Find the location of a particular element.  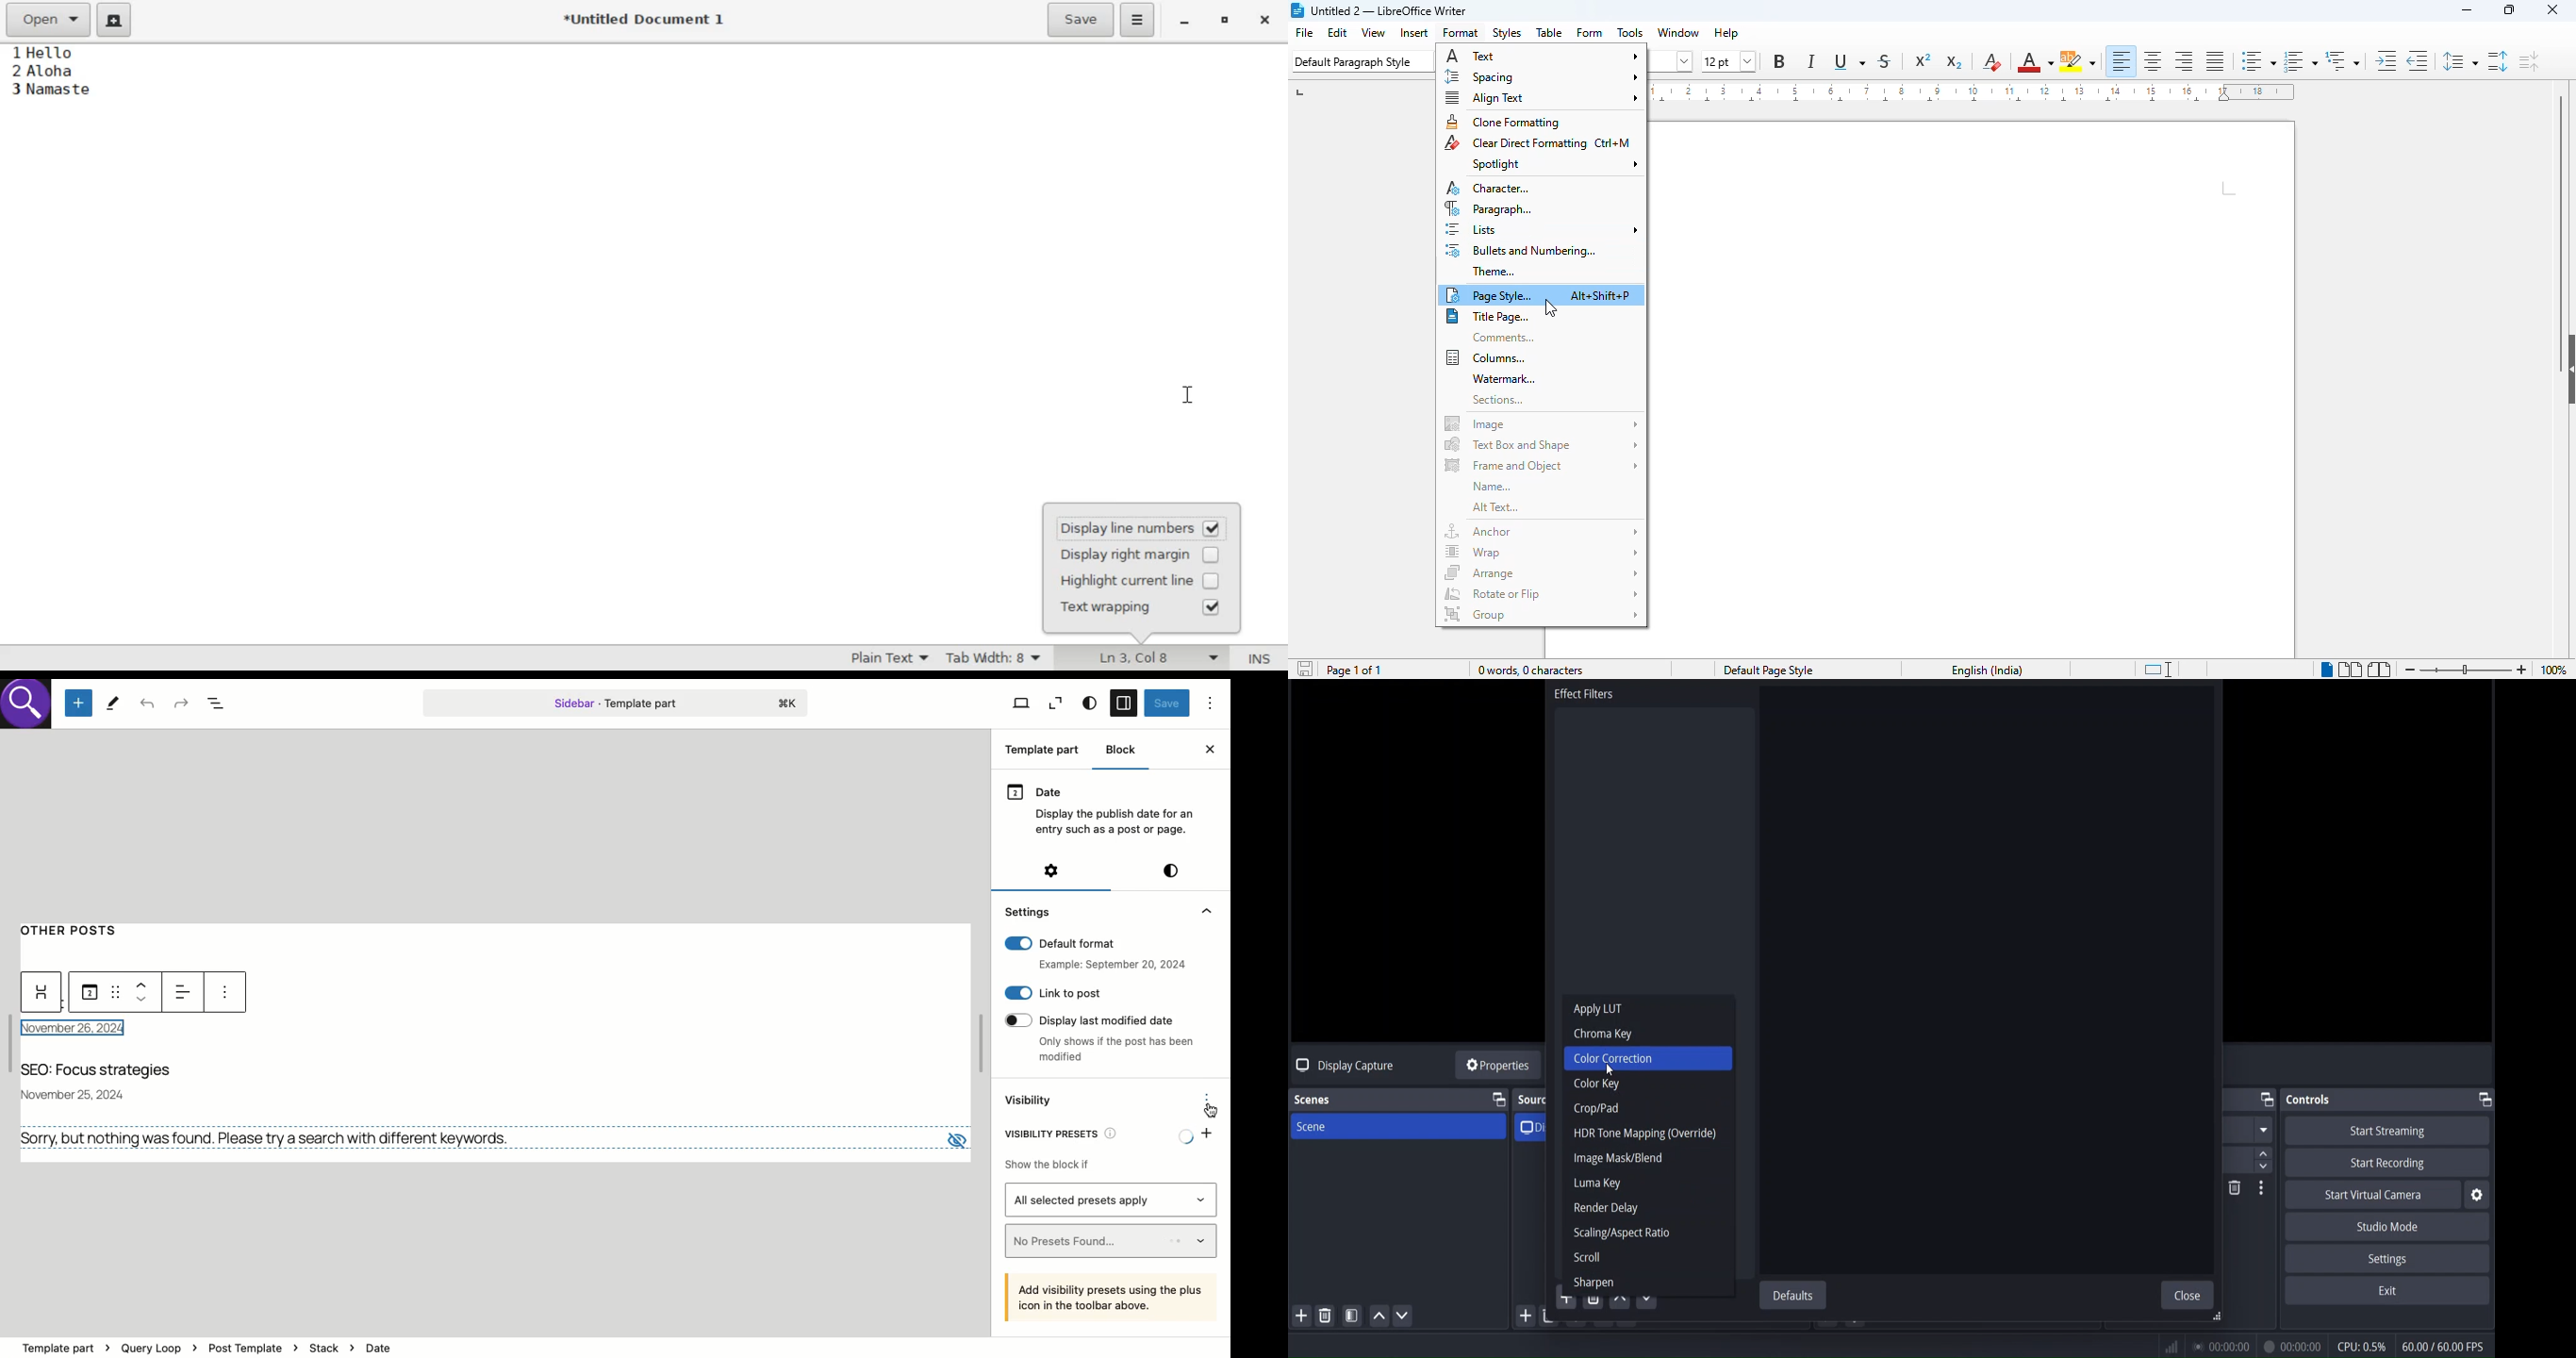

defaults is located at coordinates (1795, 1296).